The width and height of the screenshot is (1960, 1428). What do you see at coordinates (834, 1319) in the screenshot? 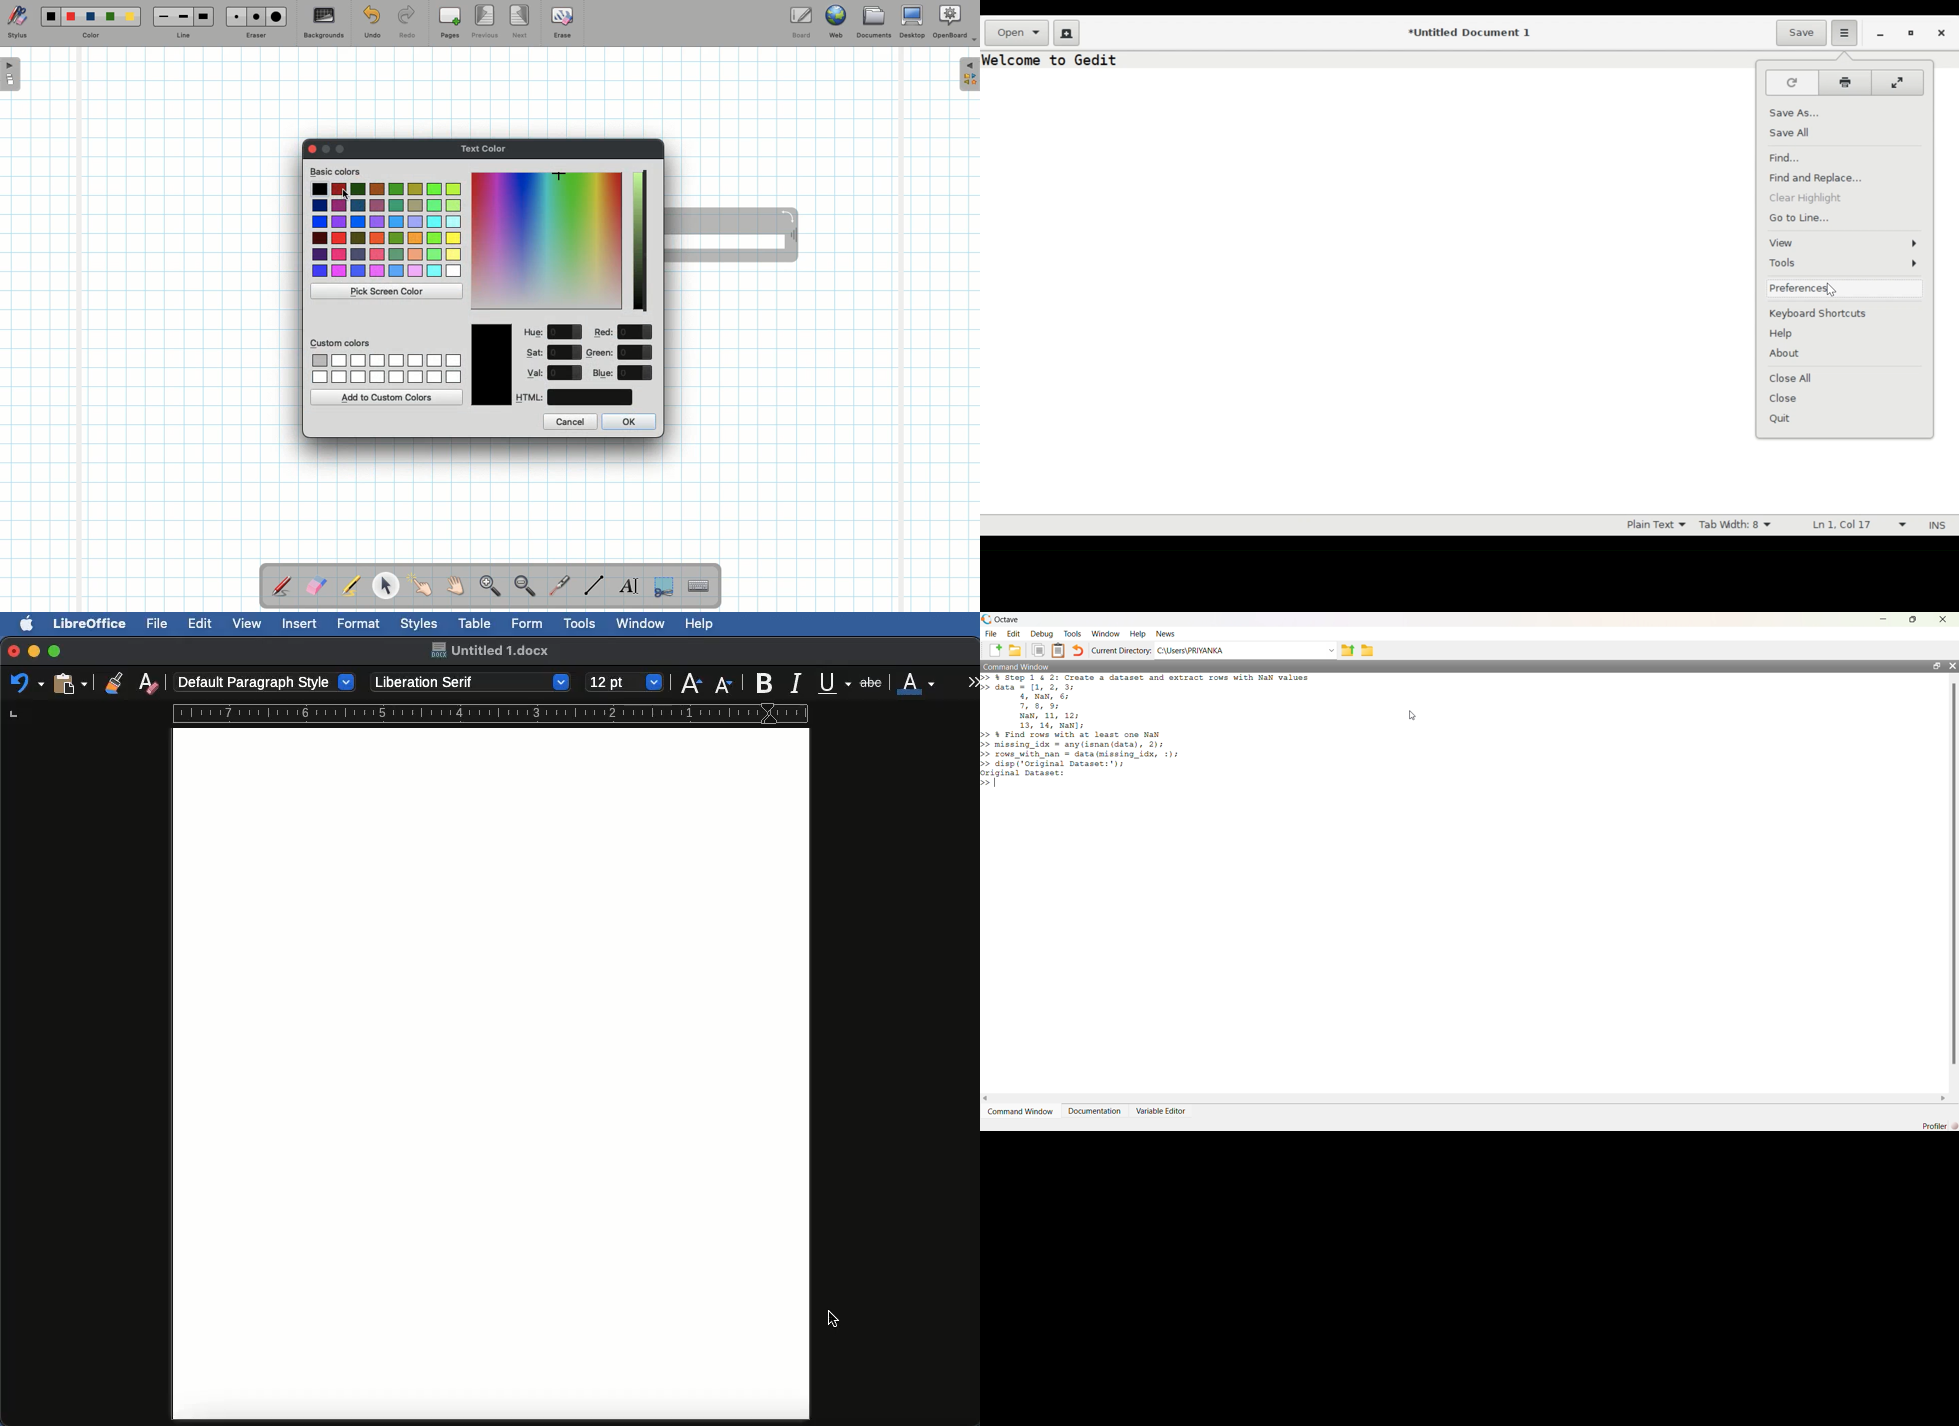
I see `` at bounding box center [834, 1319].